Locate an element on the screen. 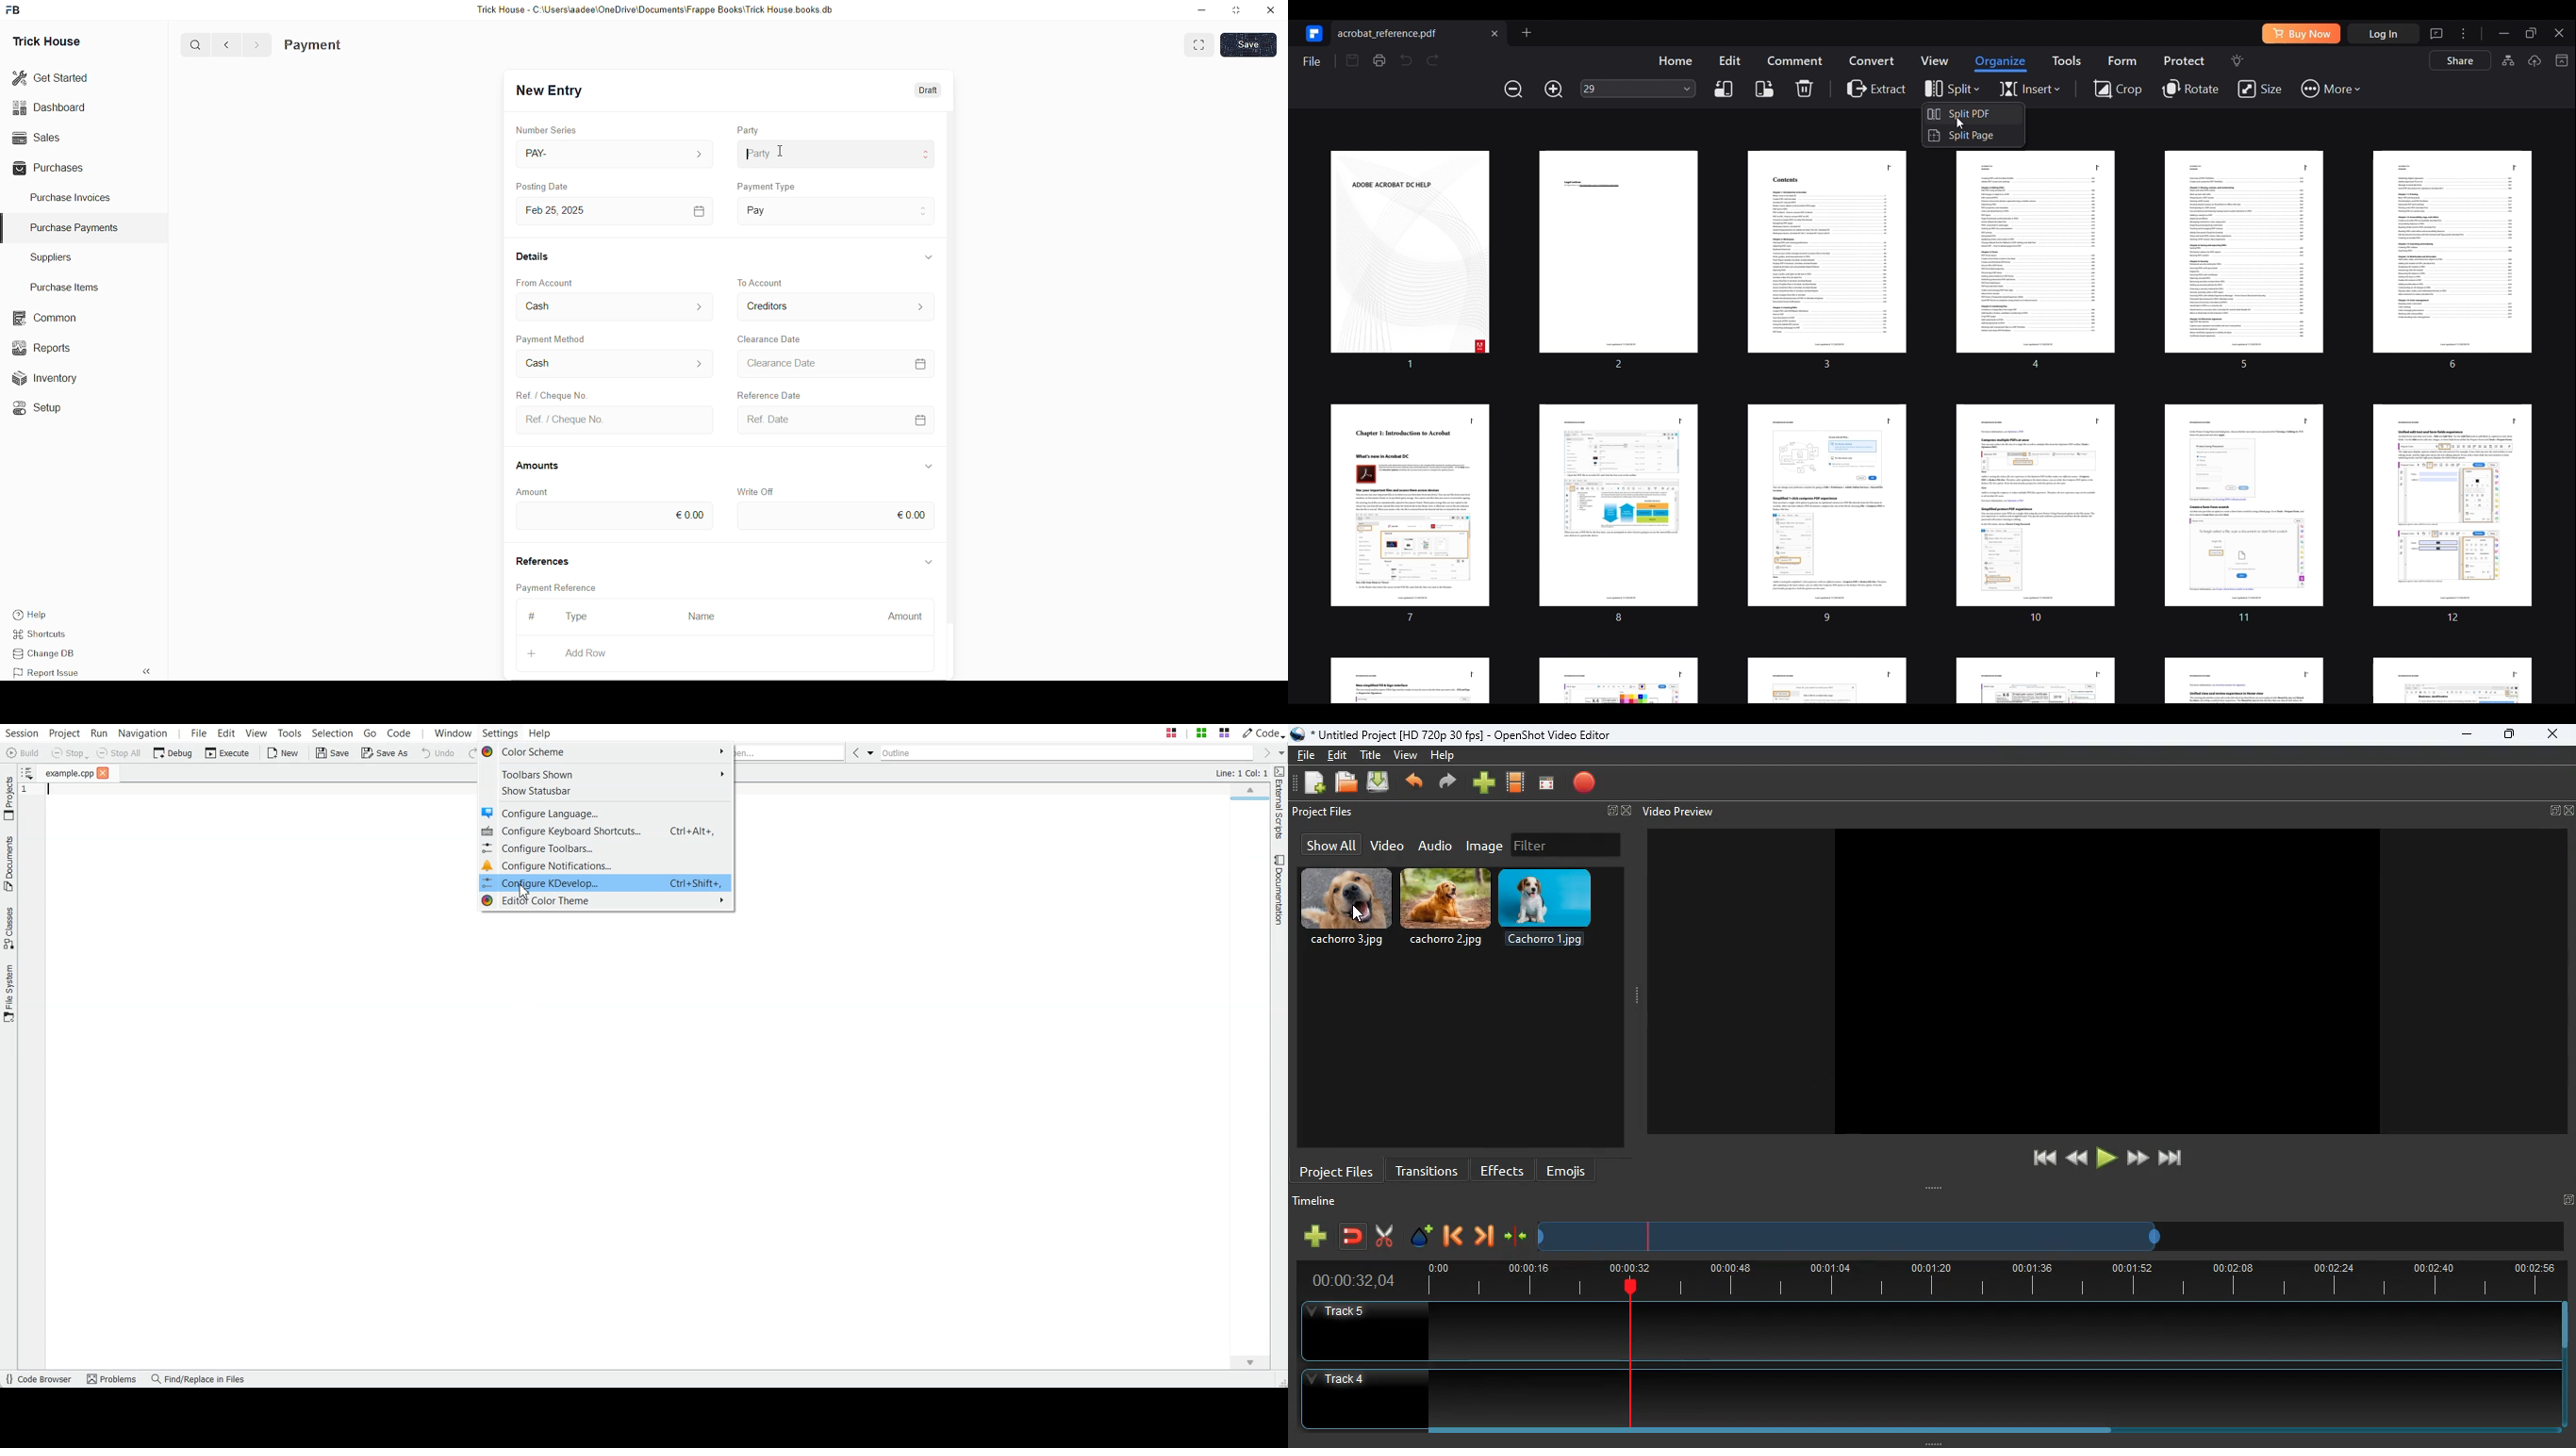  File Overview is located at coordinates (1247, 801).